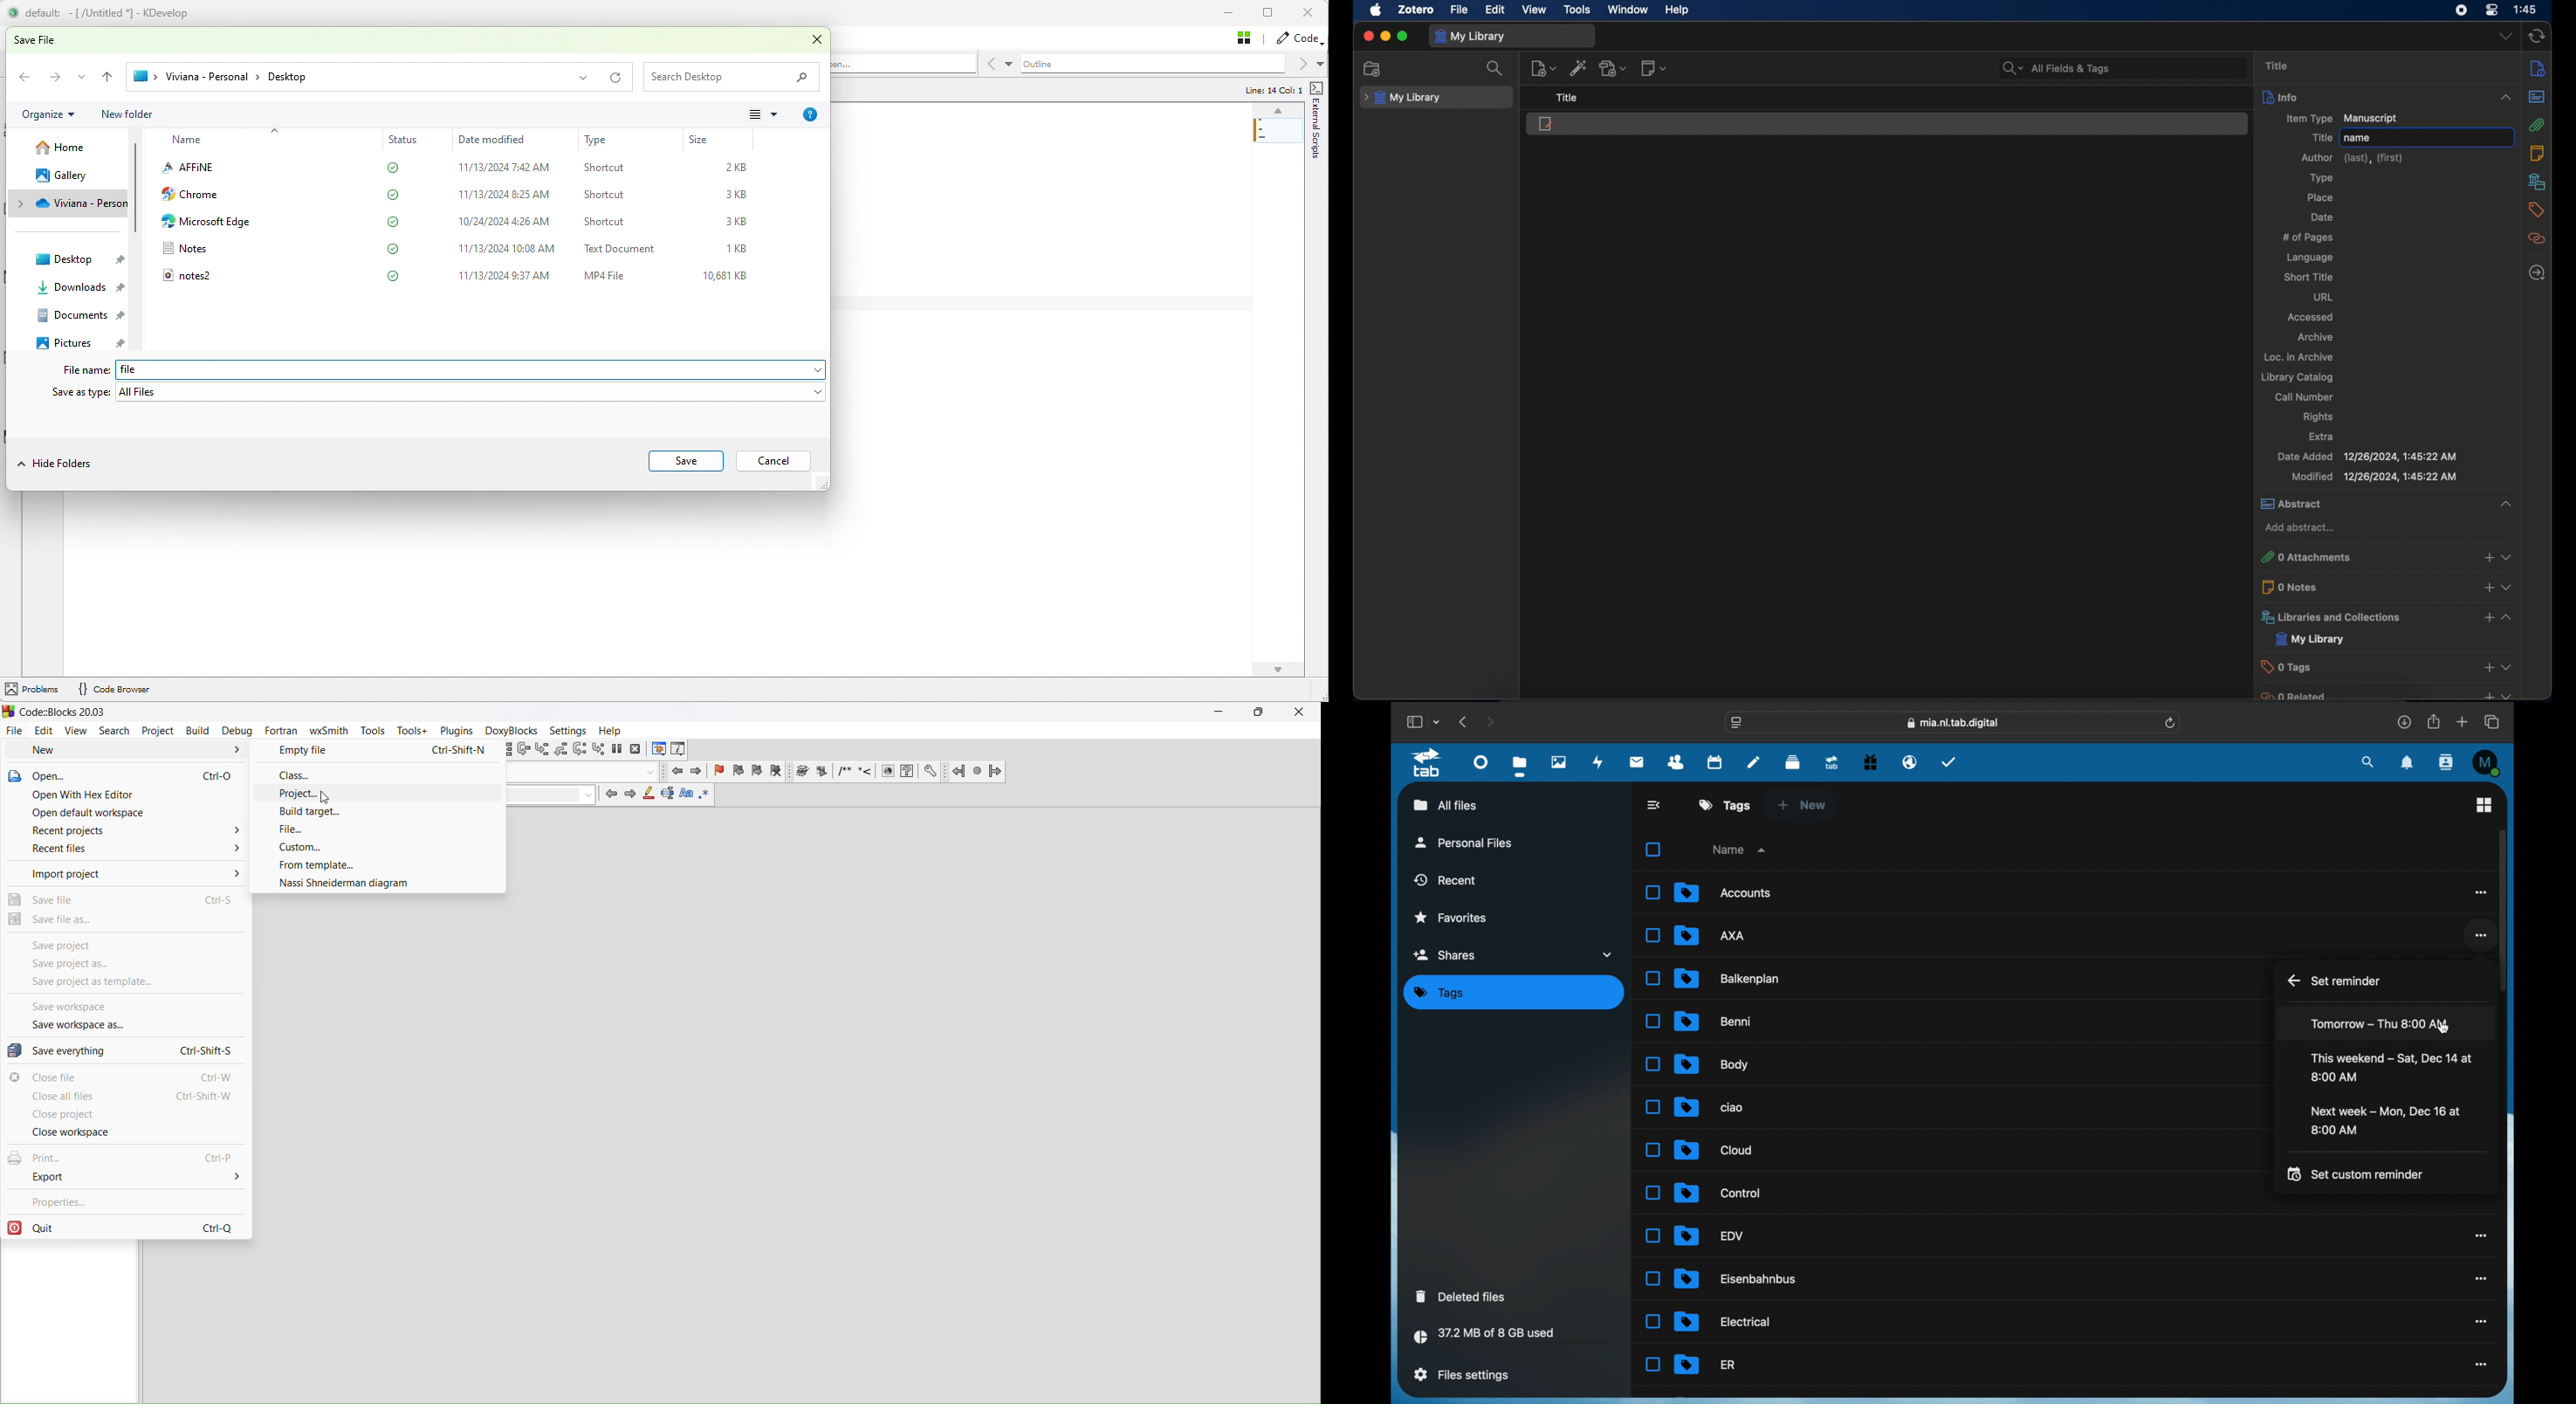  I want to click on date, so click(2323, 218).